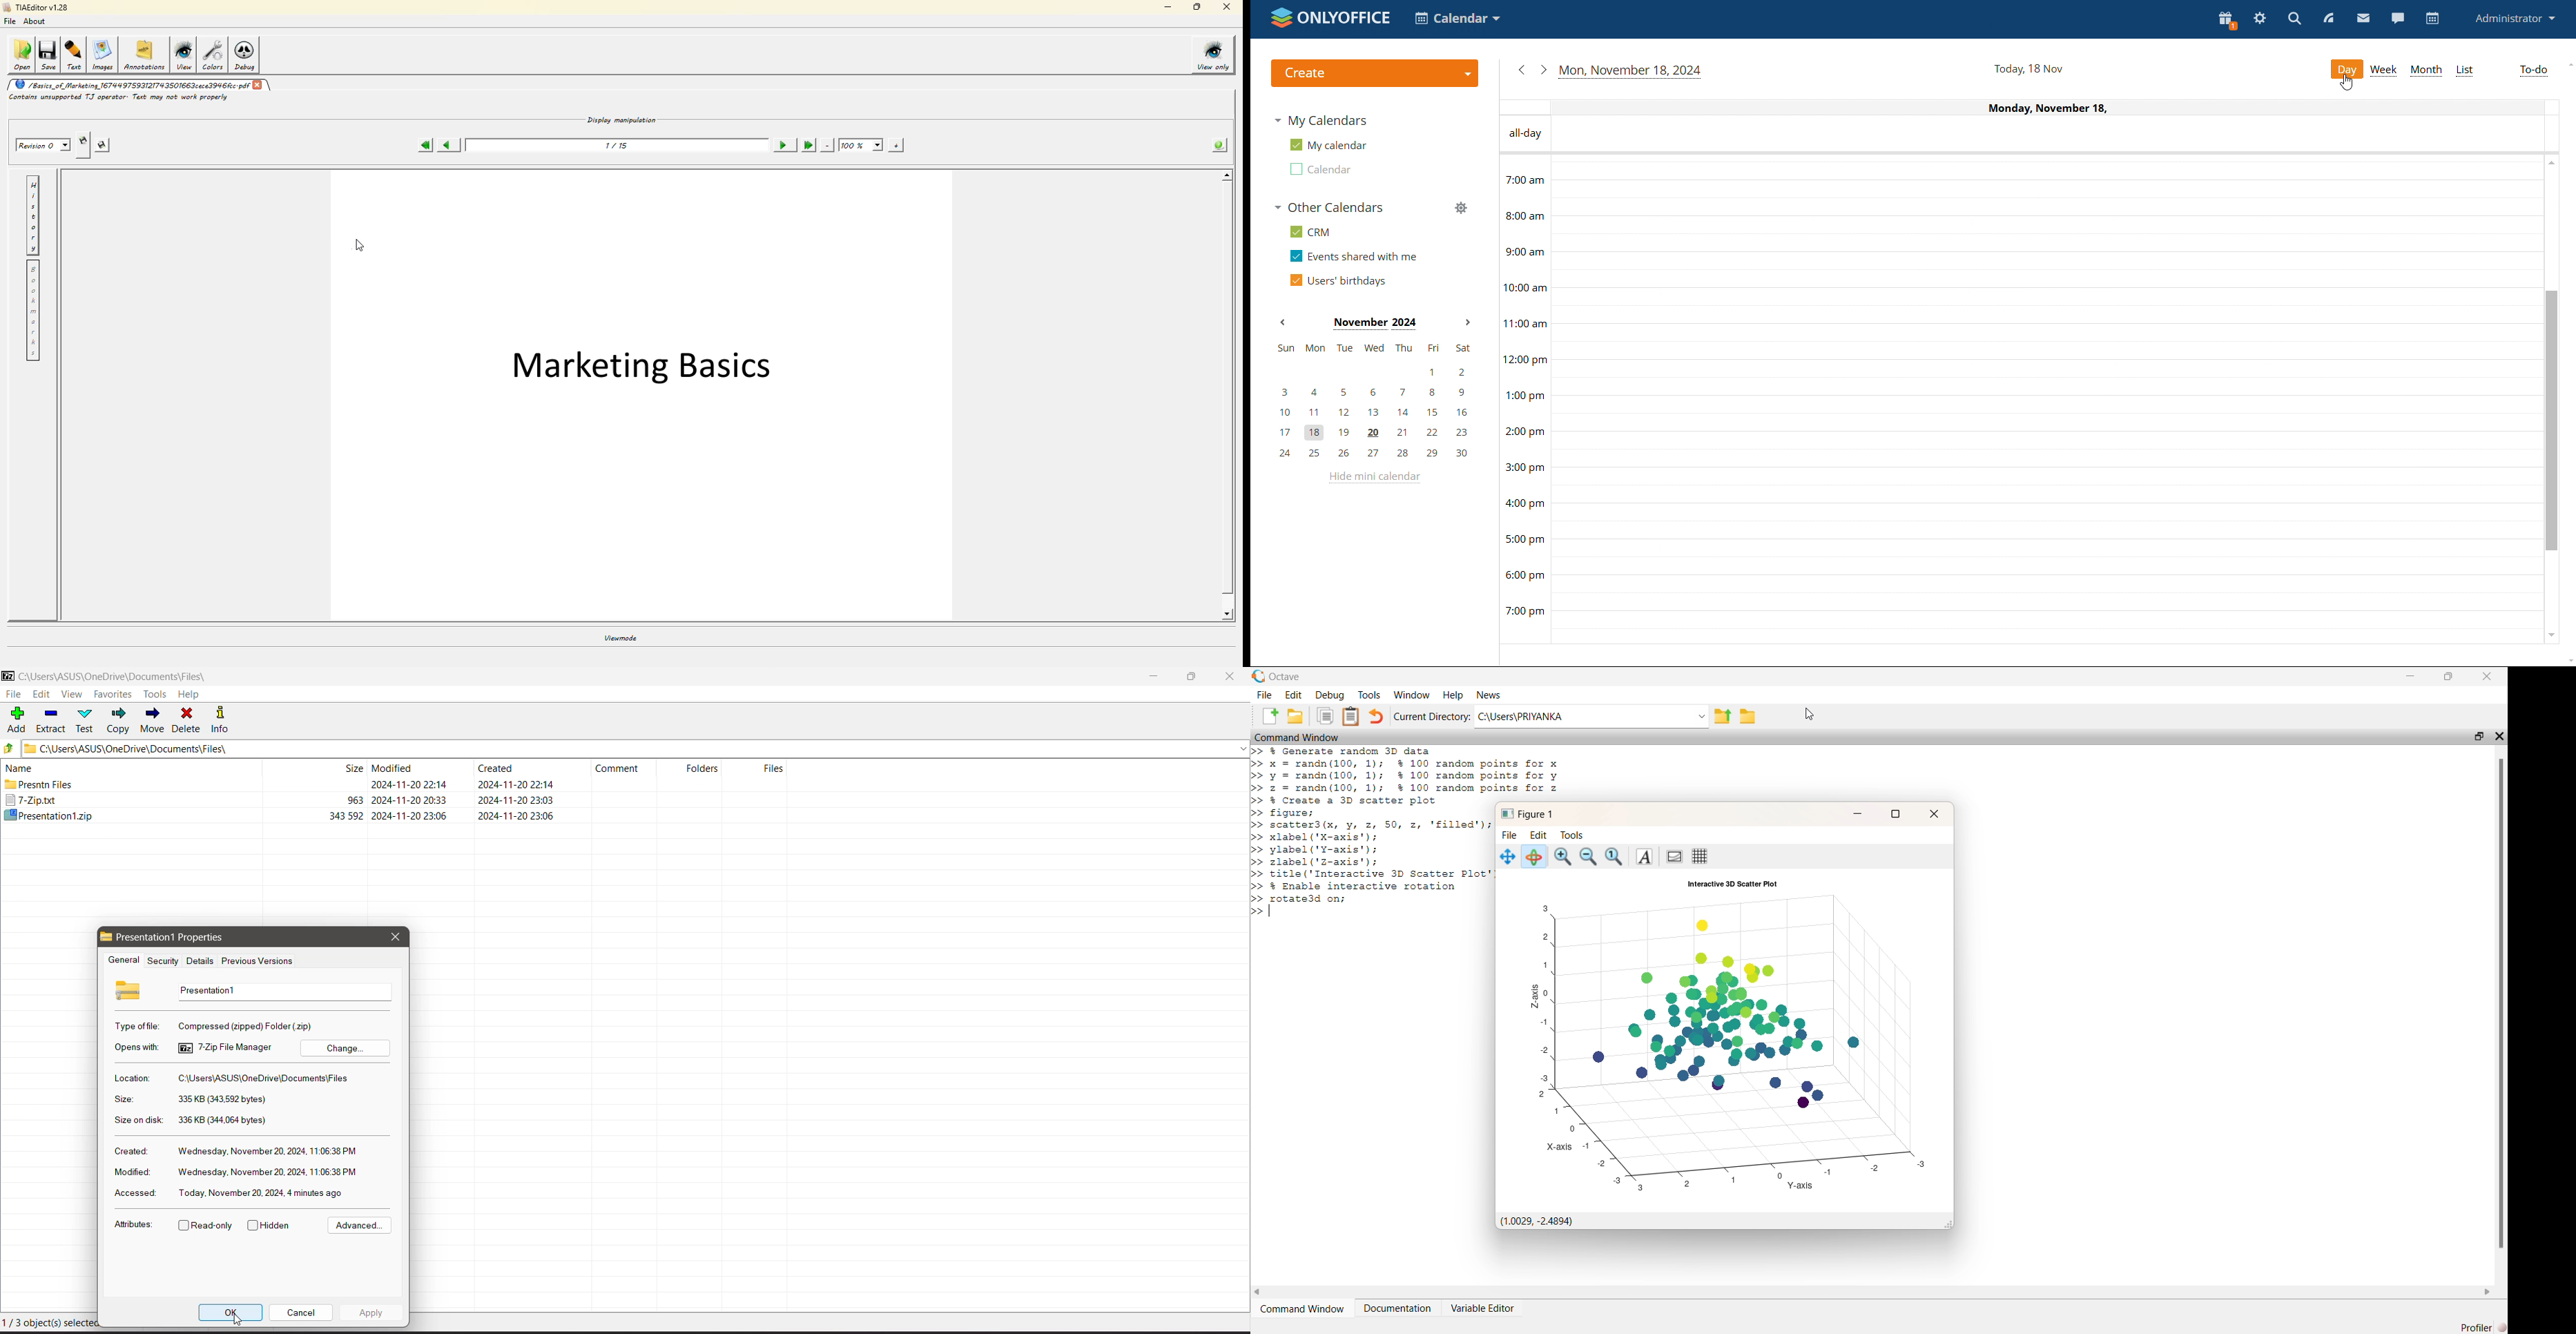  Describe the element at coordinates (1673, 857) in the screenshot. I see `background` at that location.